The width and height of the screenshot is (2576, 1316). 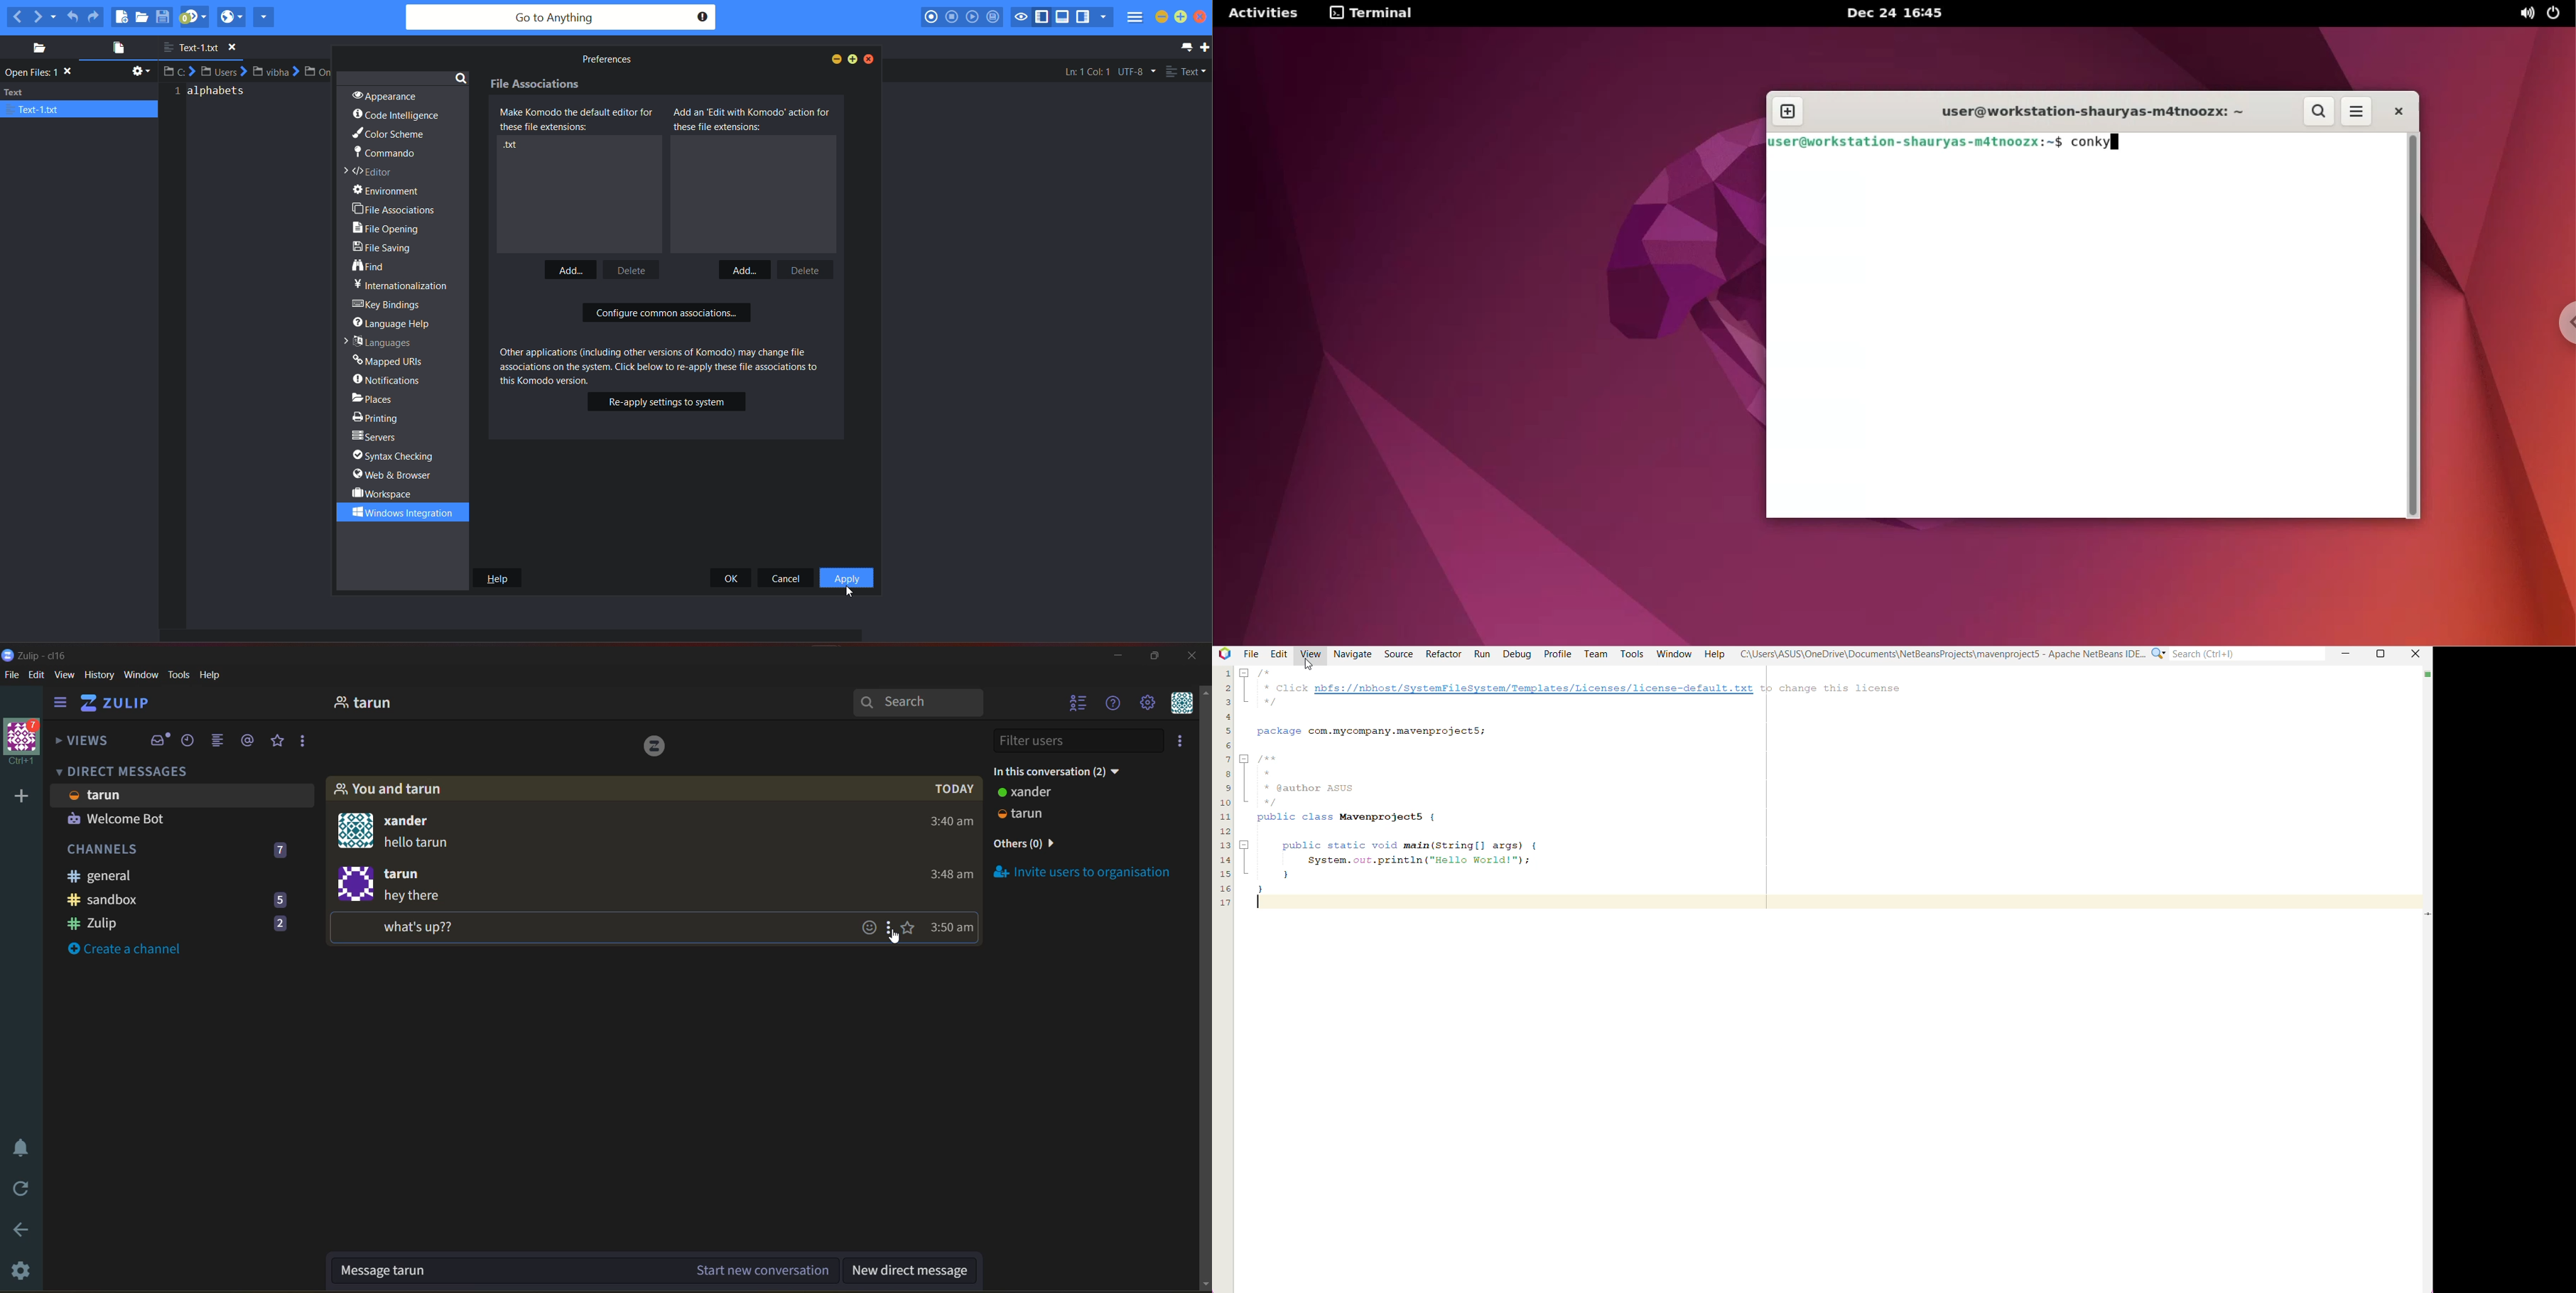 What do you see at coordinates (11, 674) in the screenshot?
I see `file` at bounding box center [11, 674].